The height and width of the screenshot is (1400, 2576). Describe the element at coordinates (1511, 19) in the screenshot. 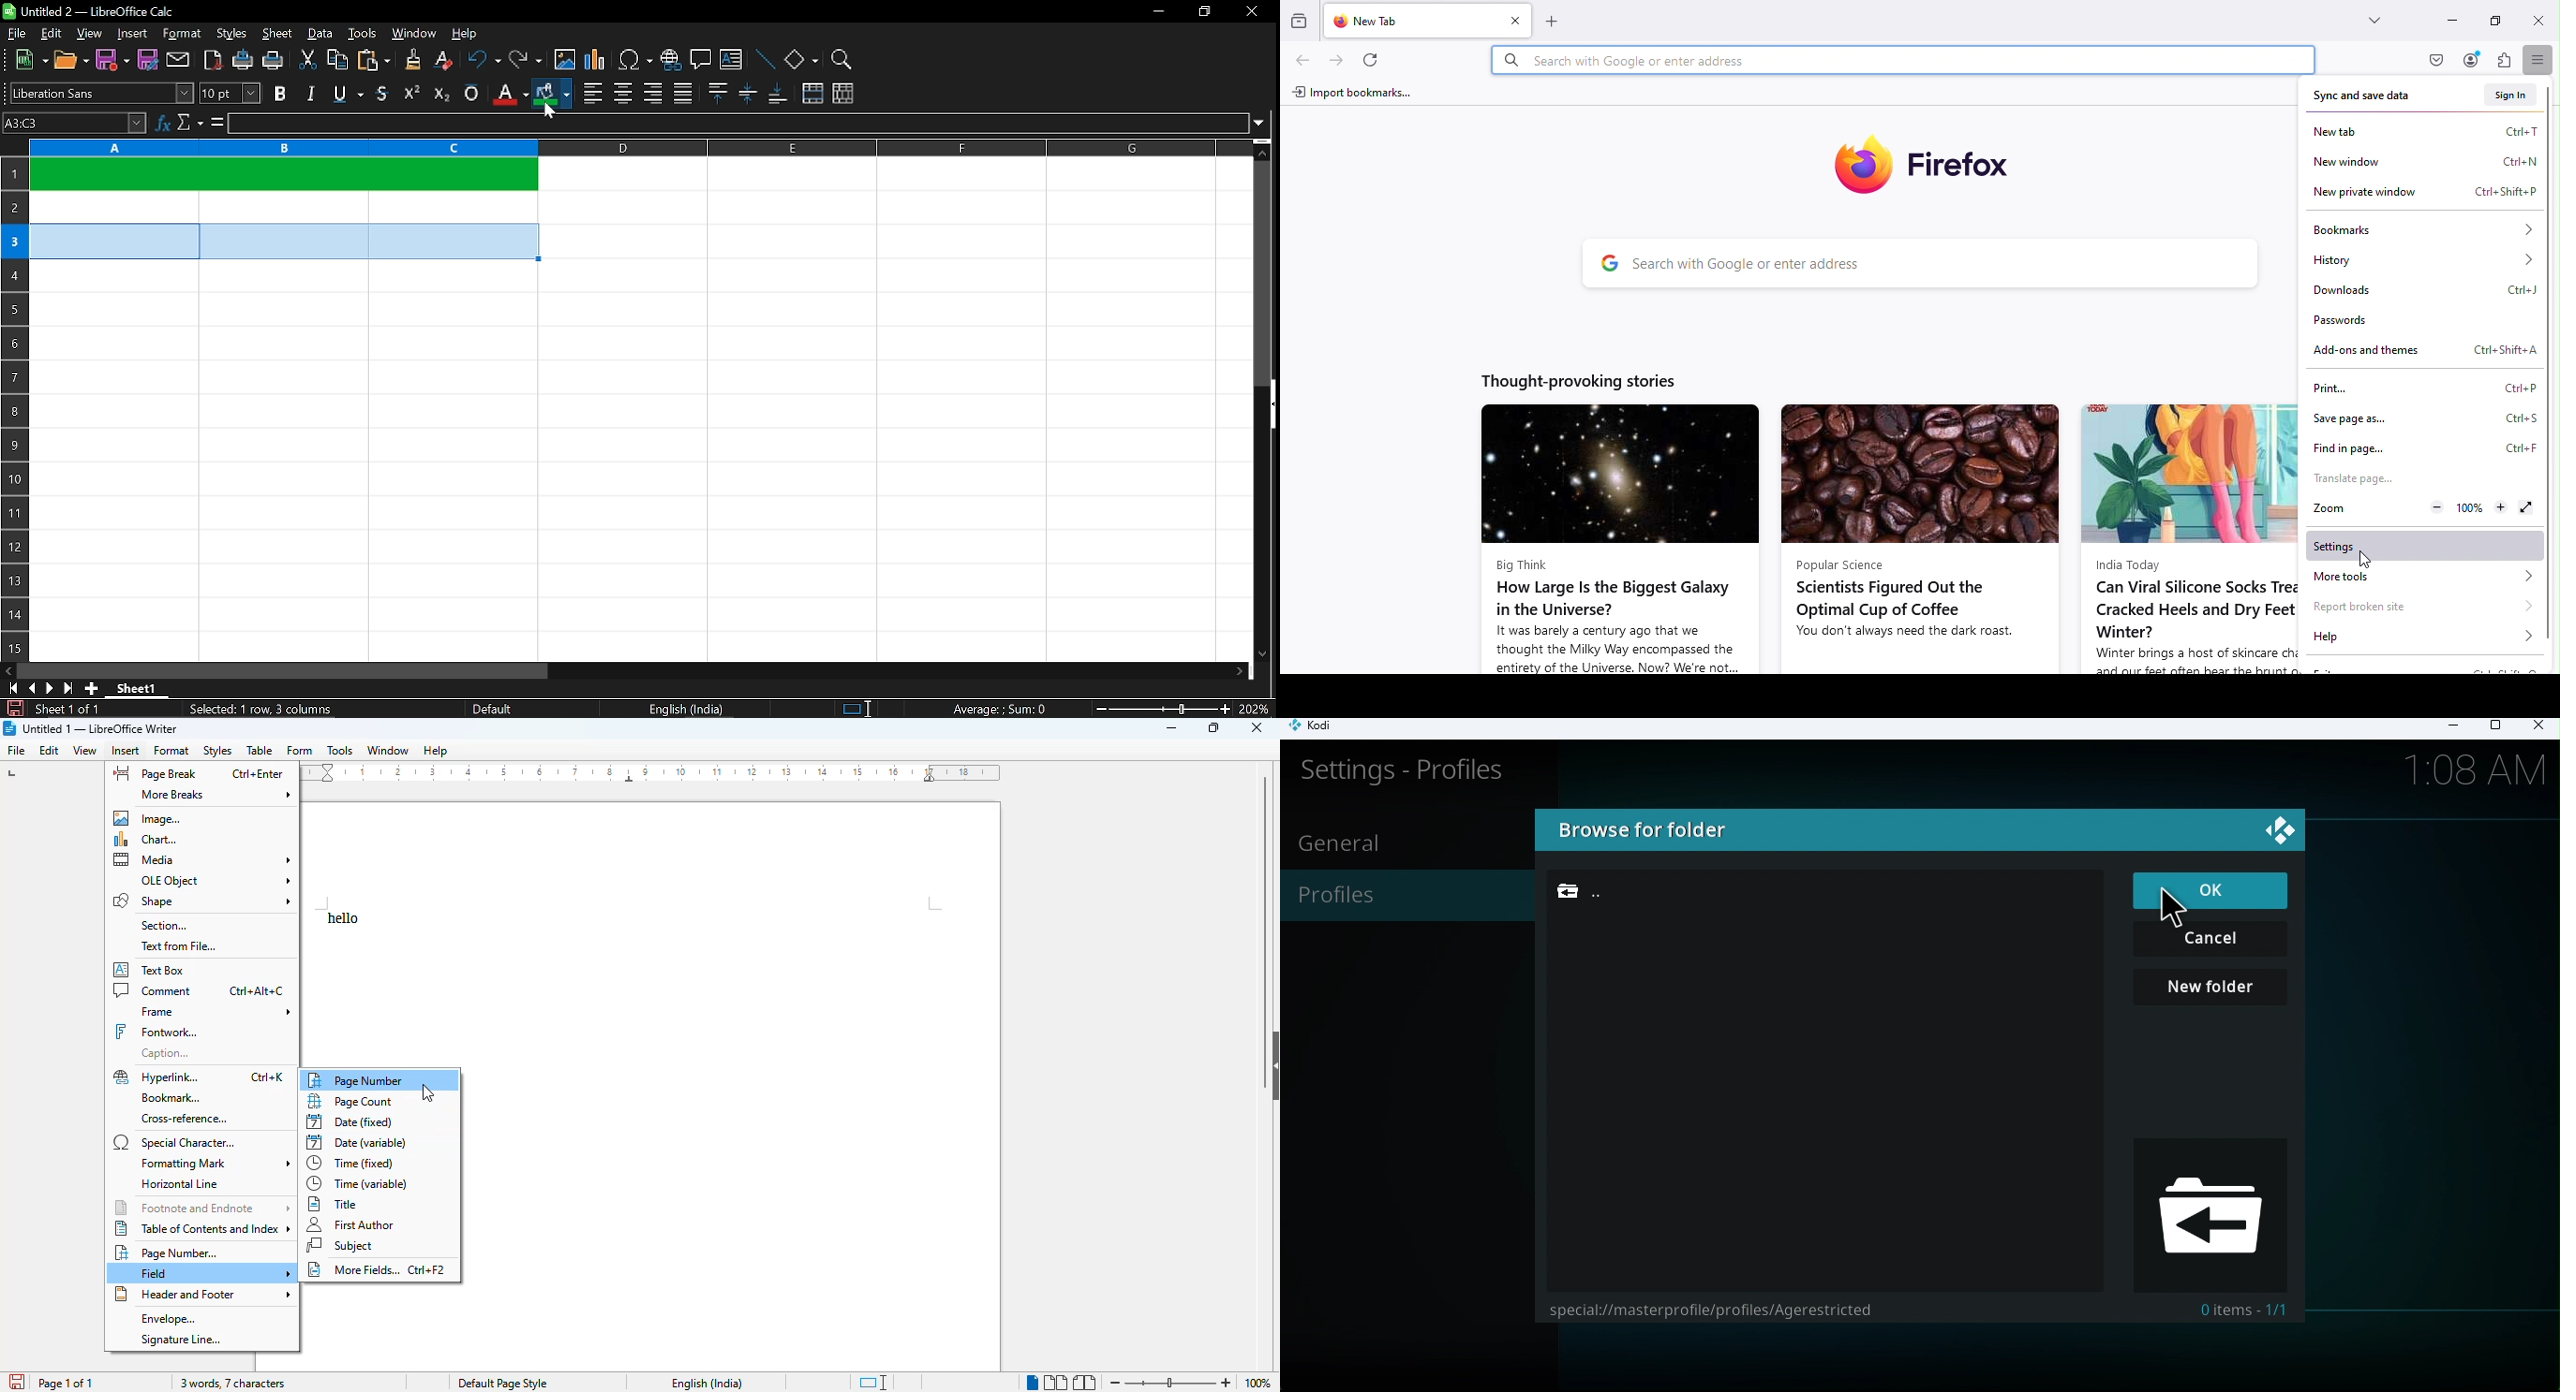

I see `Close tab` at that location.